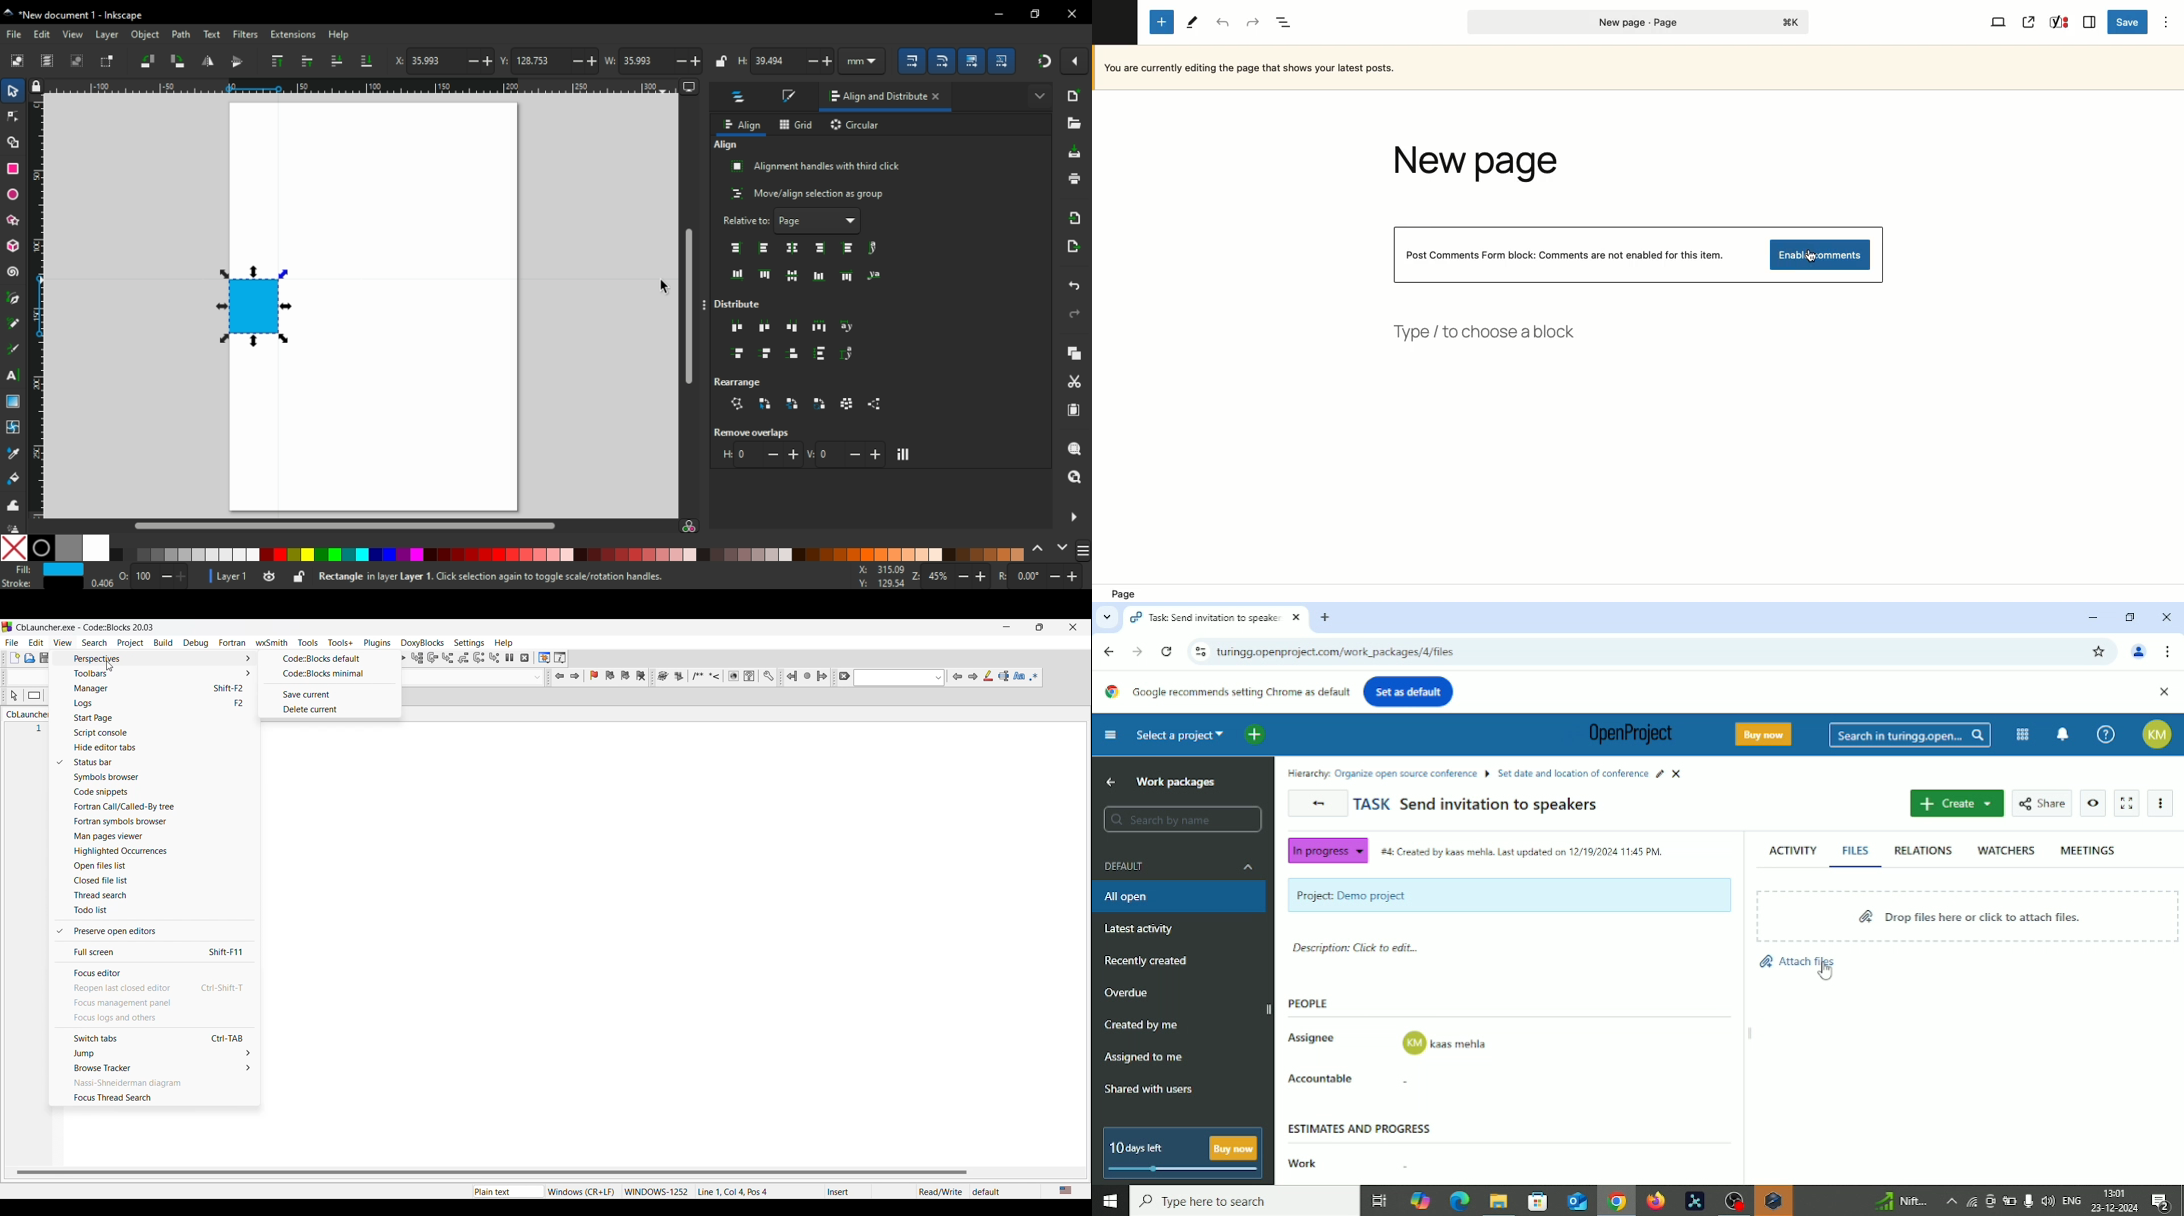 This screenshot has width=2184, height=1232. I want to click on mouse pointer, so click(665, 288).